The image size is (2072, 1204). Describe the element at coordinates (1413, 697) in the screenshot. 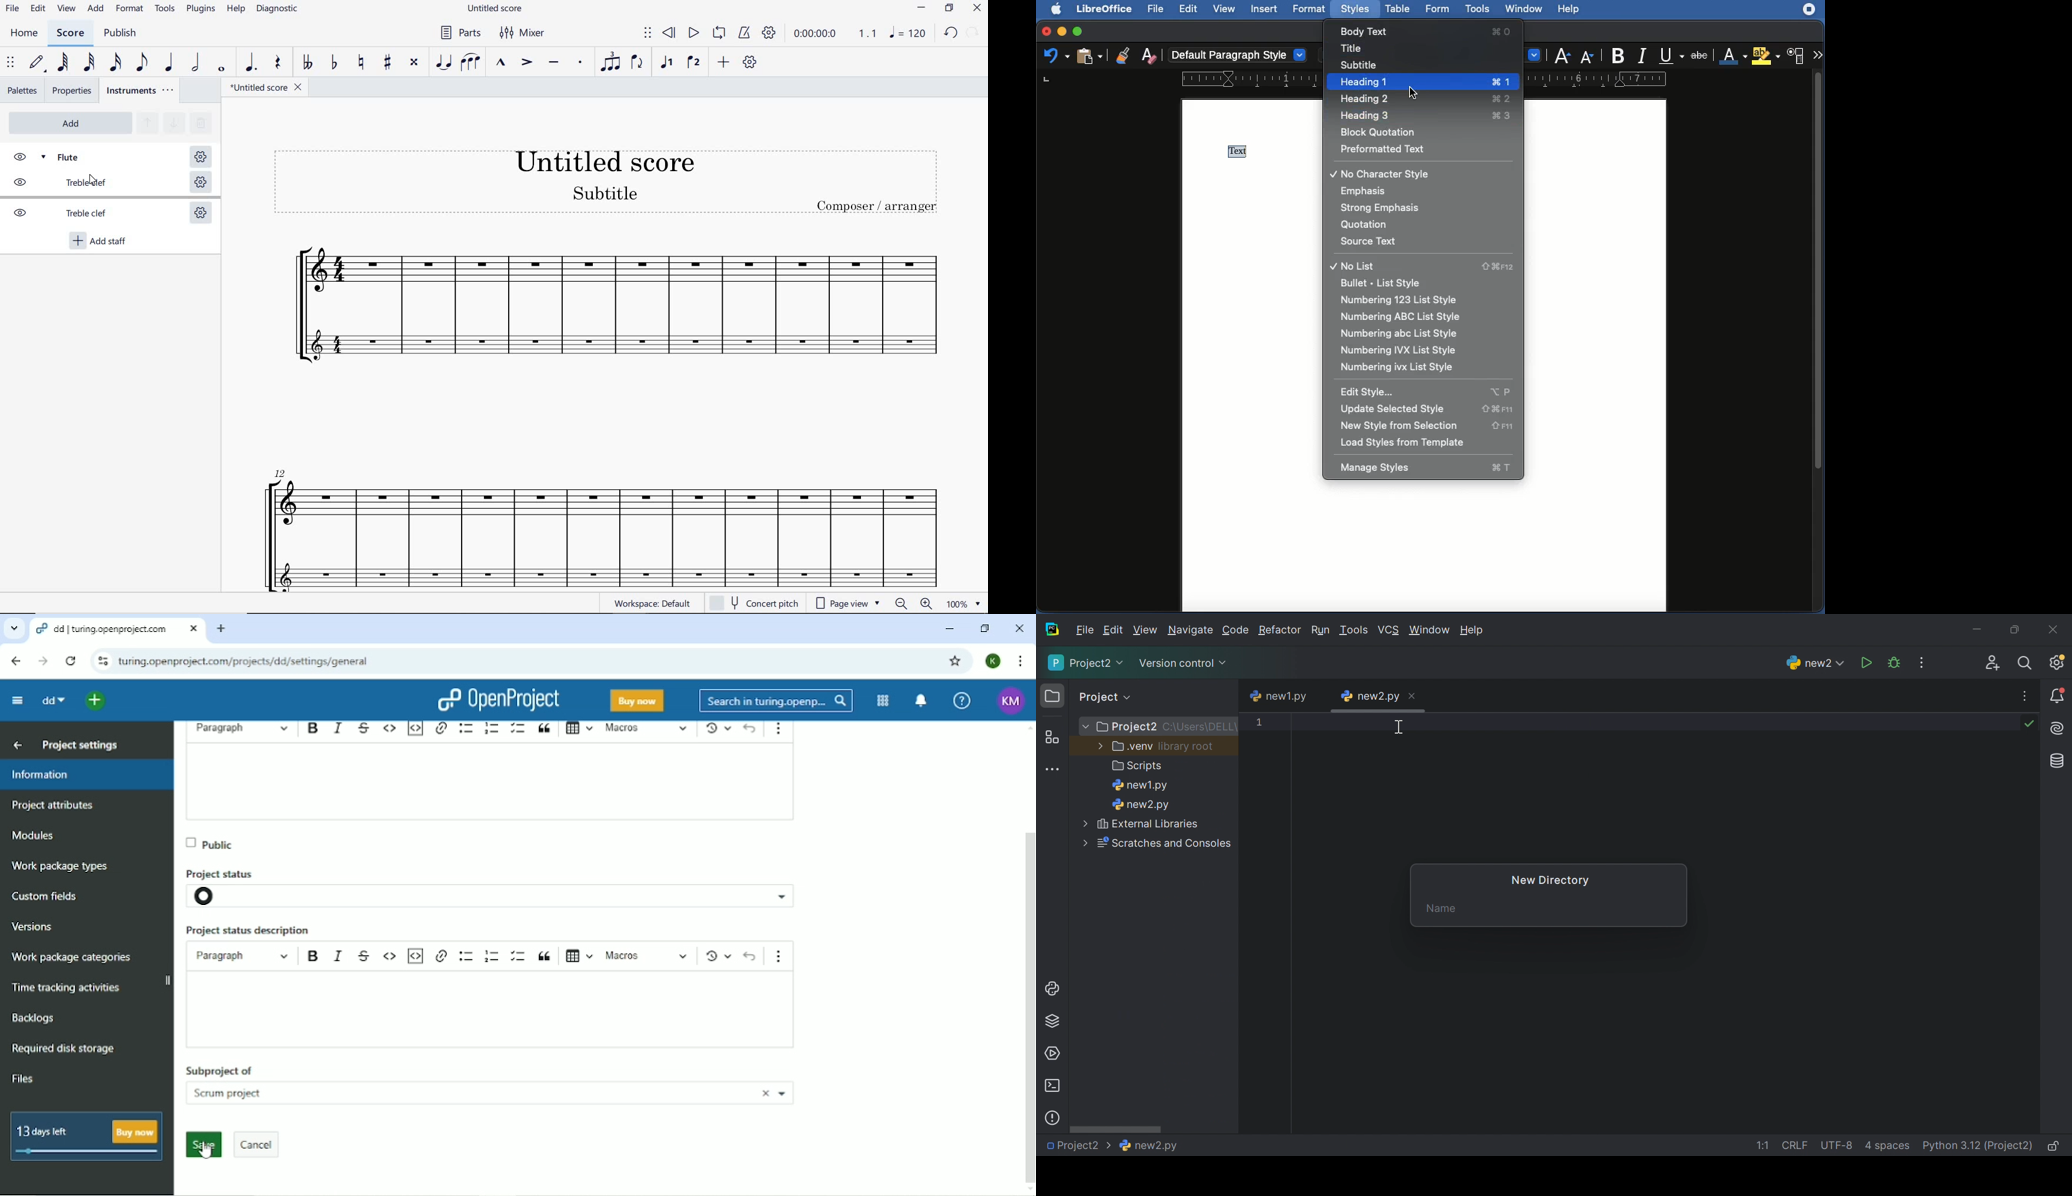

I see `Close` at that location.